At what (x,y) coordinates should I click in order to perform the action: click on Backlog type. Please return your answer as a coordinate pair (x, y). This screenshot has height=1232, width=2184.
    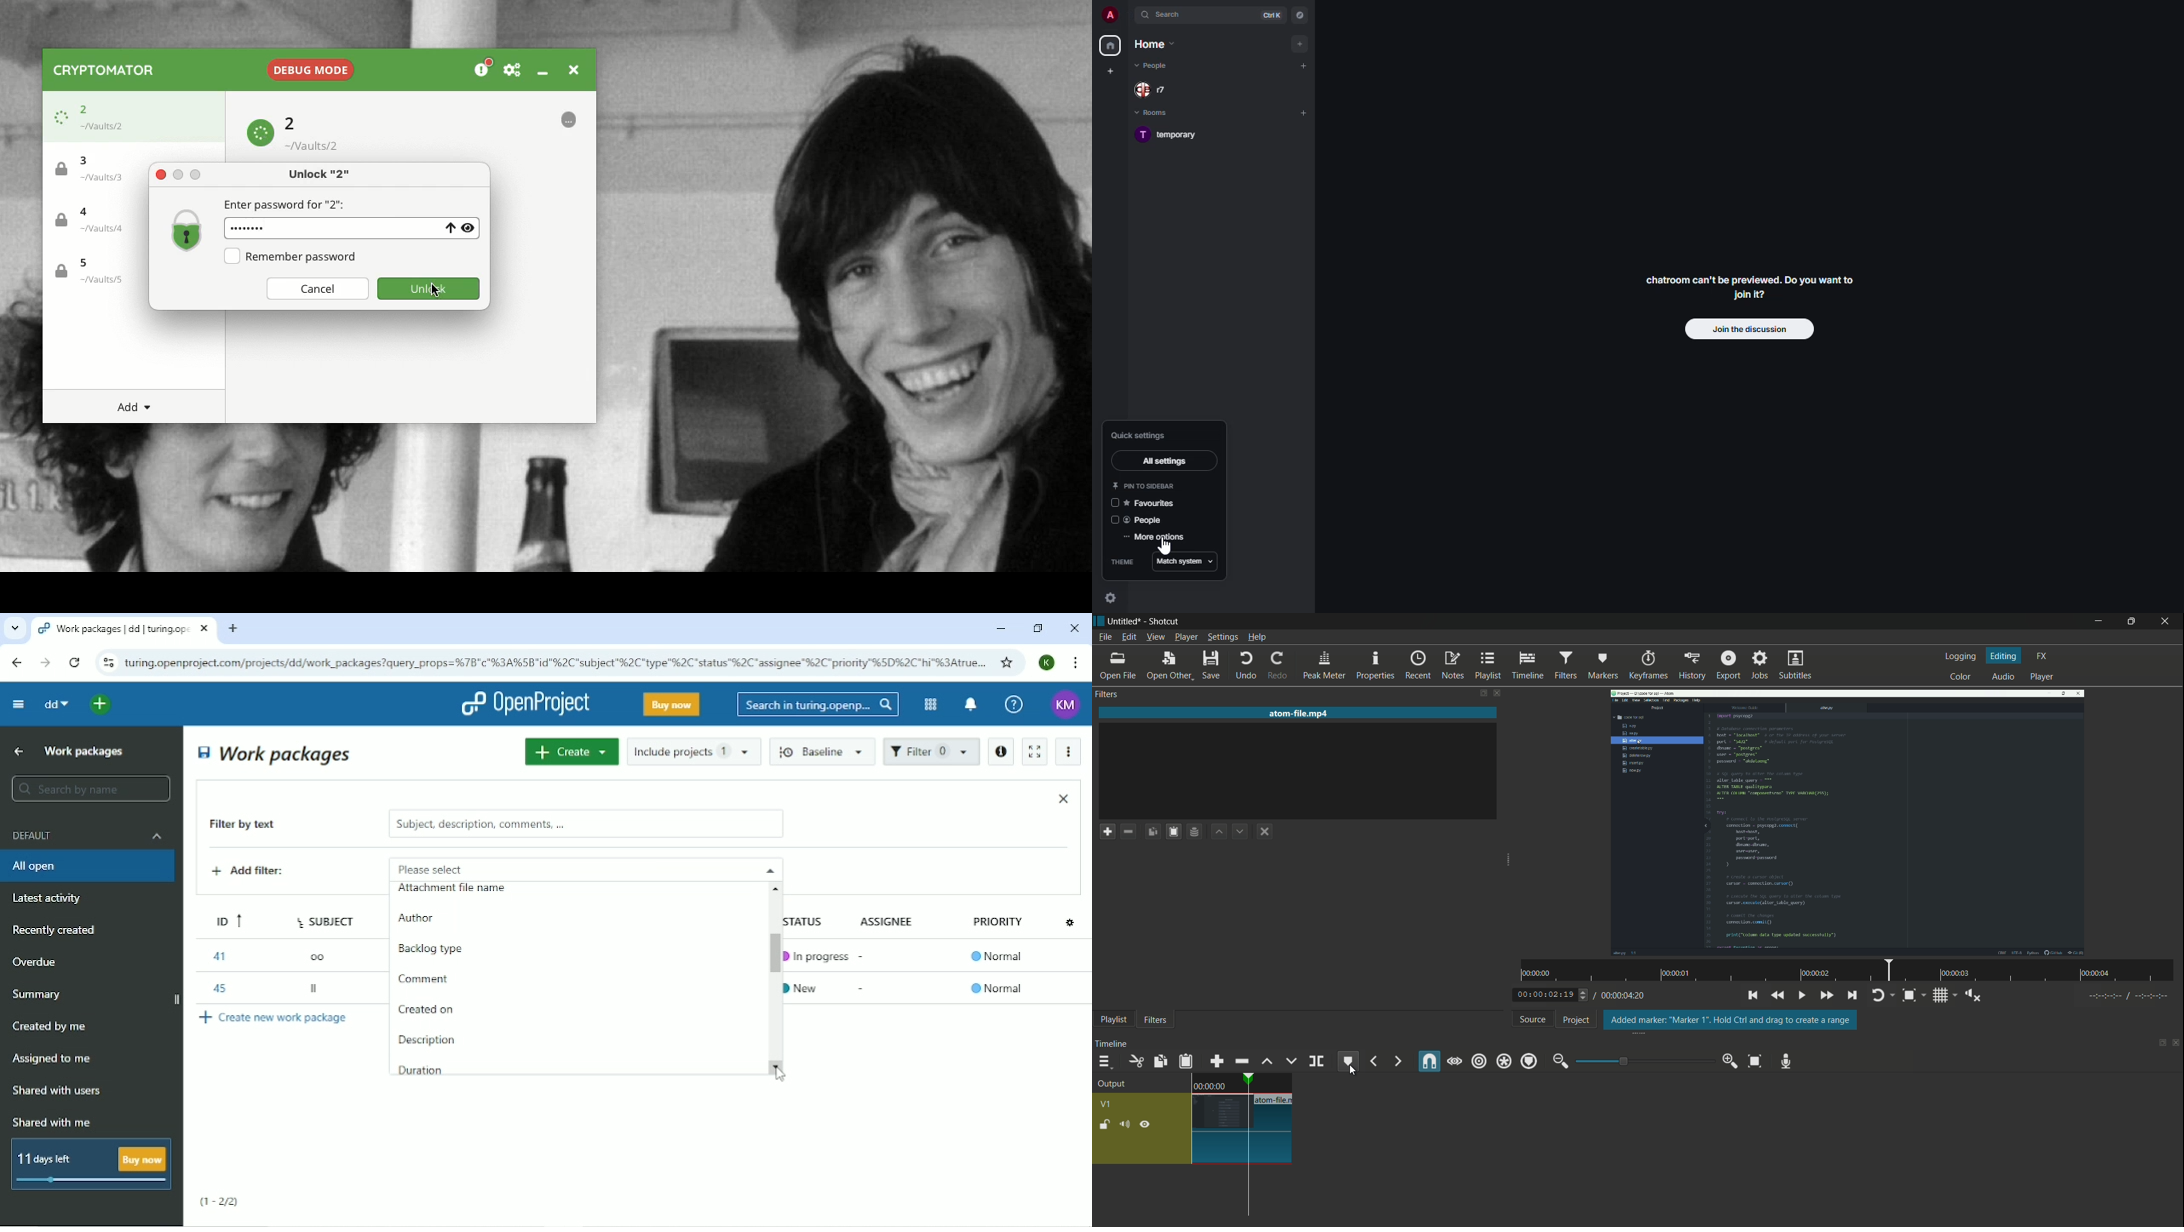
    Looking at the image, I should click on (440, 951).